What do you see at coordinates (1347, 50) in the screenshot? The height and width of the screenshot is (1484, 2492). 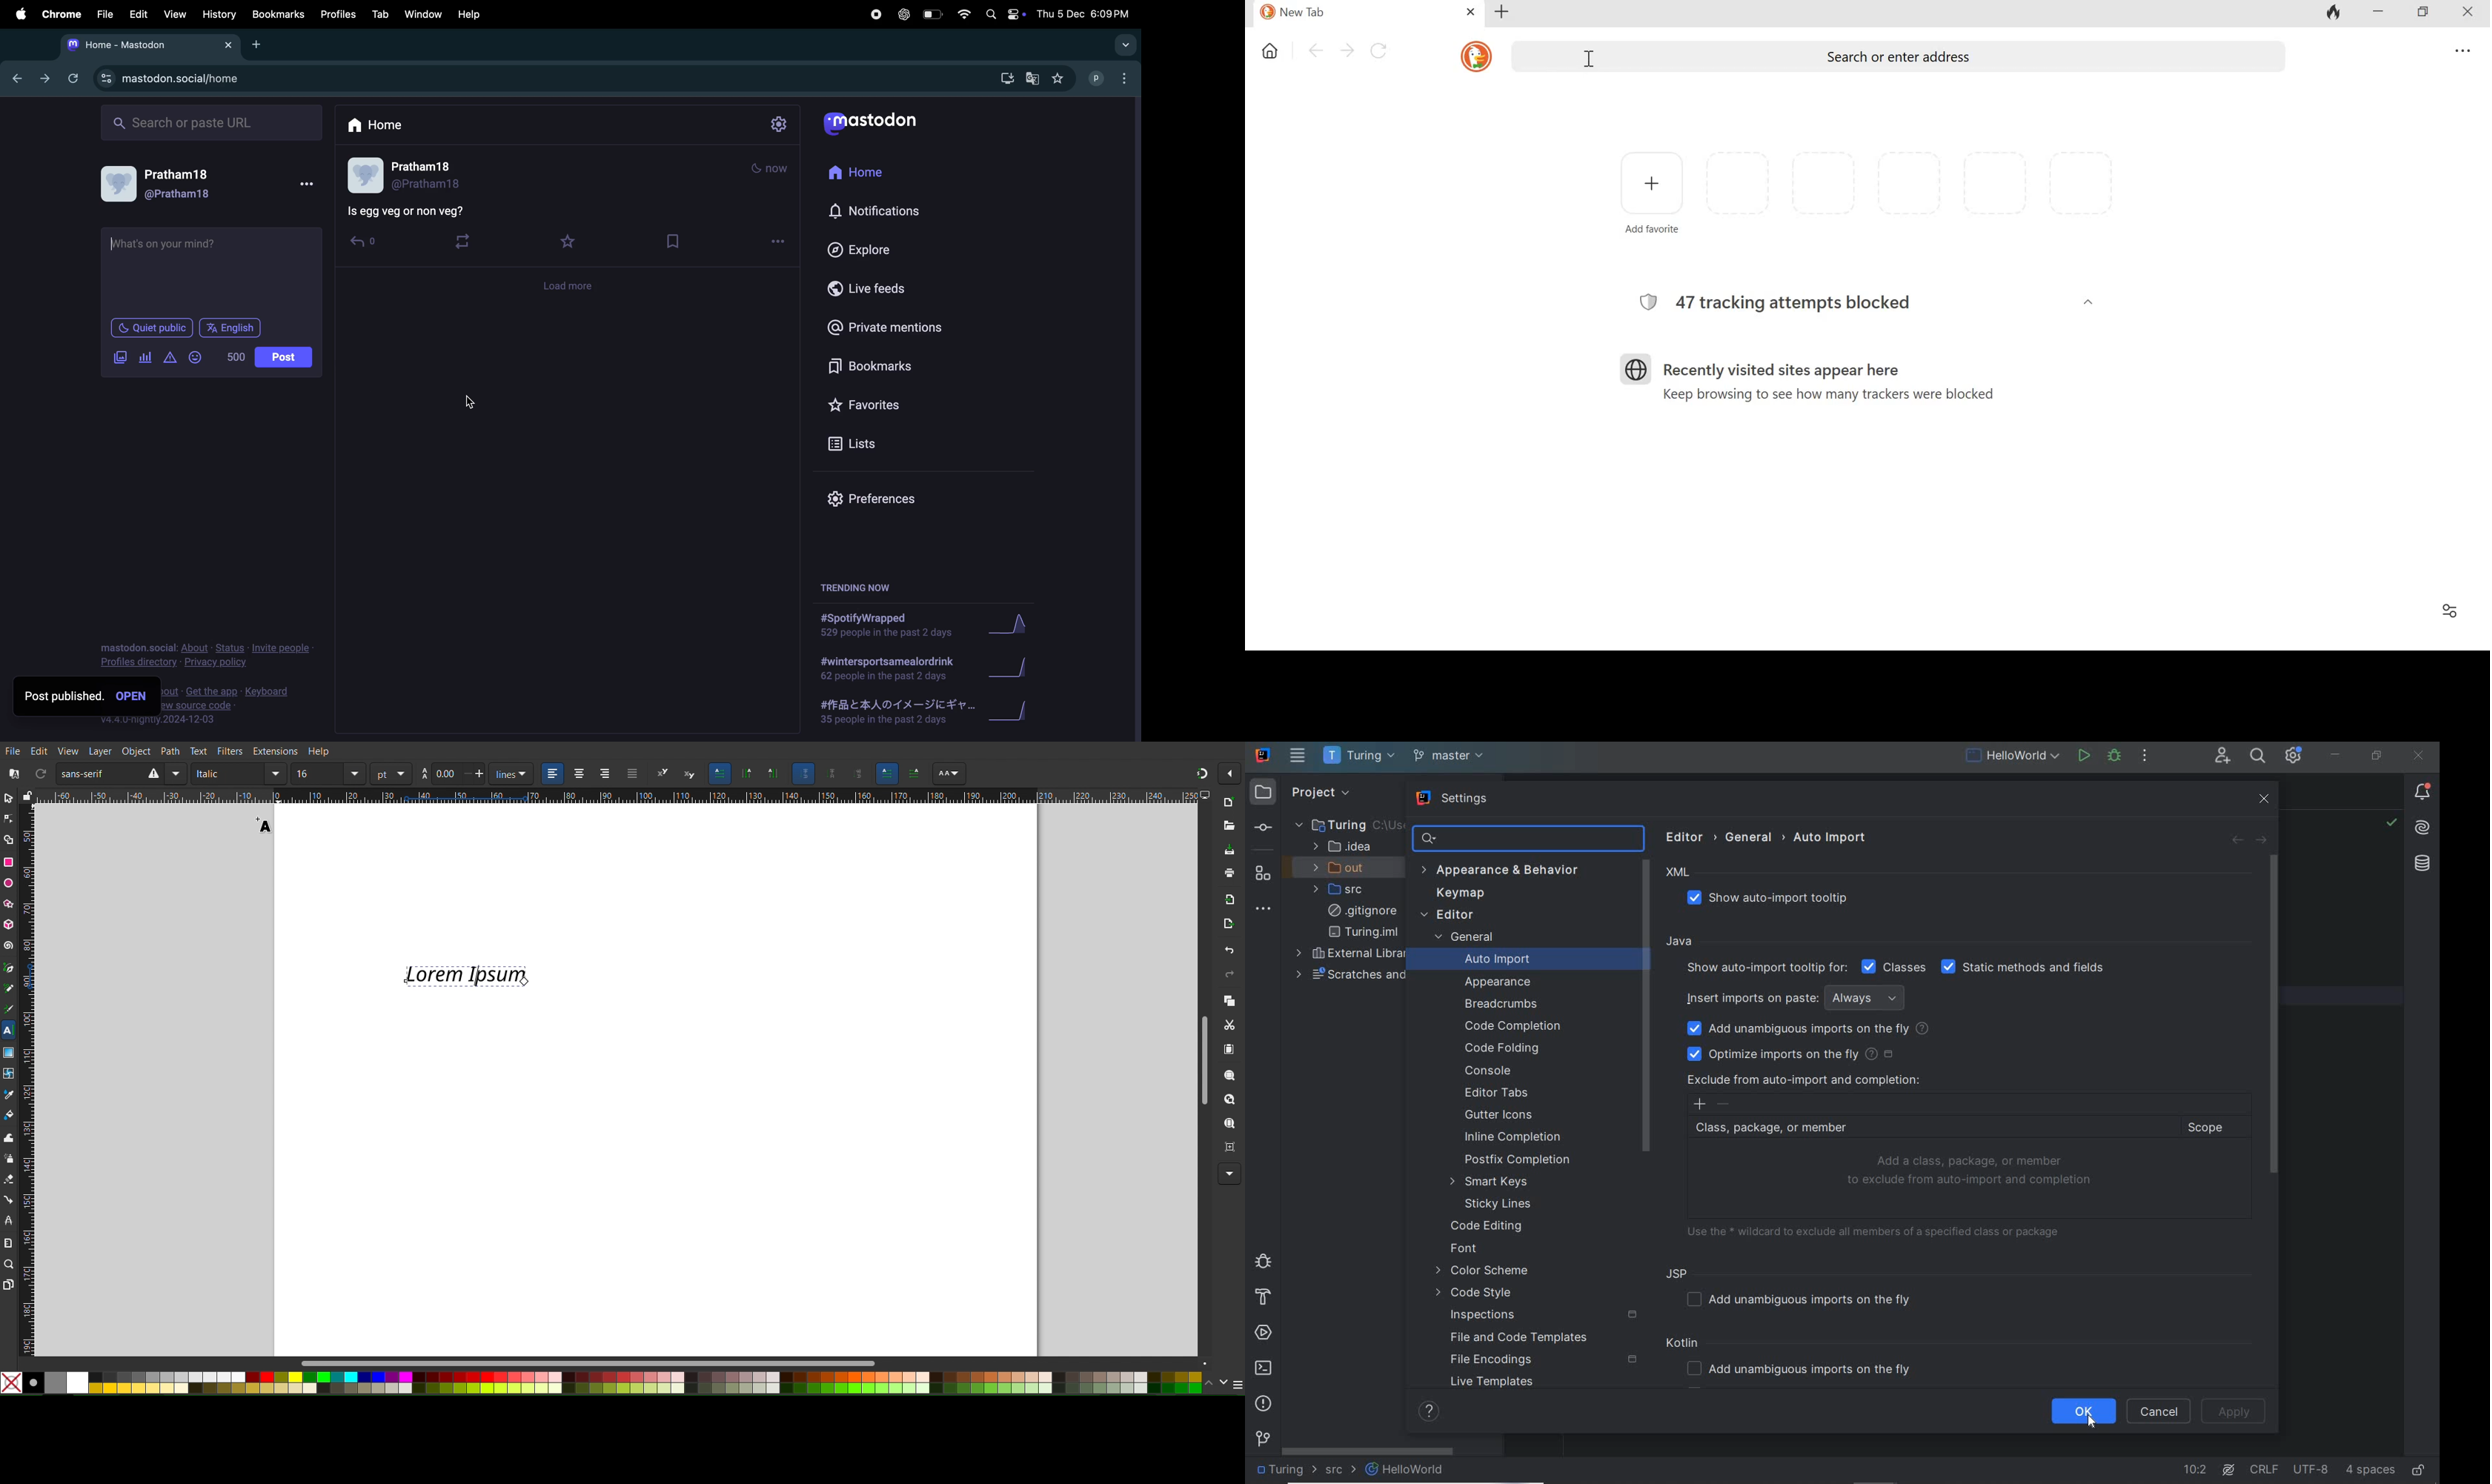 I see `Go forward one page` at bounding box center [1347, 50].